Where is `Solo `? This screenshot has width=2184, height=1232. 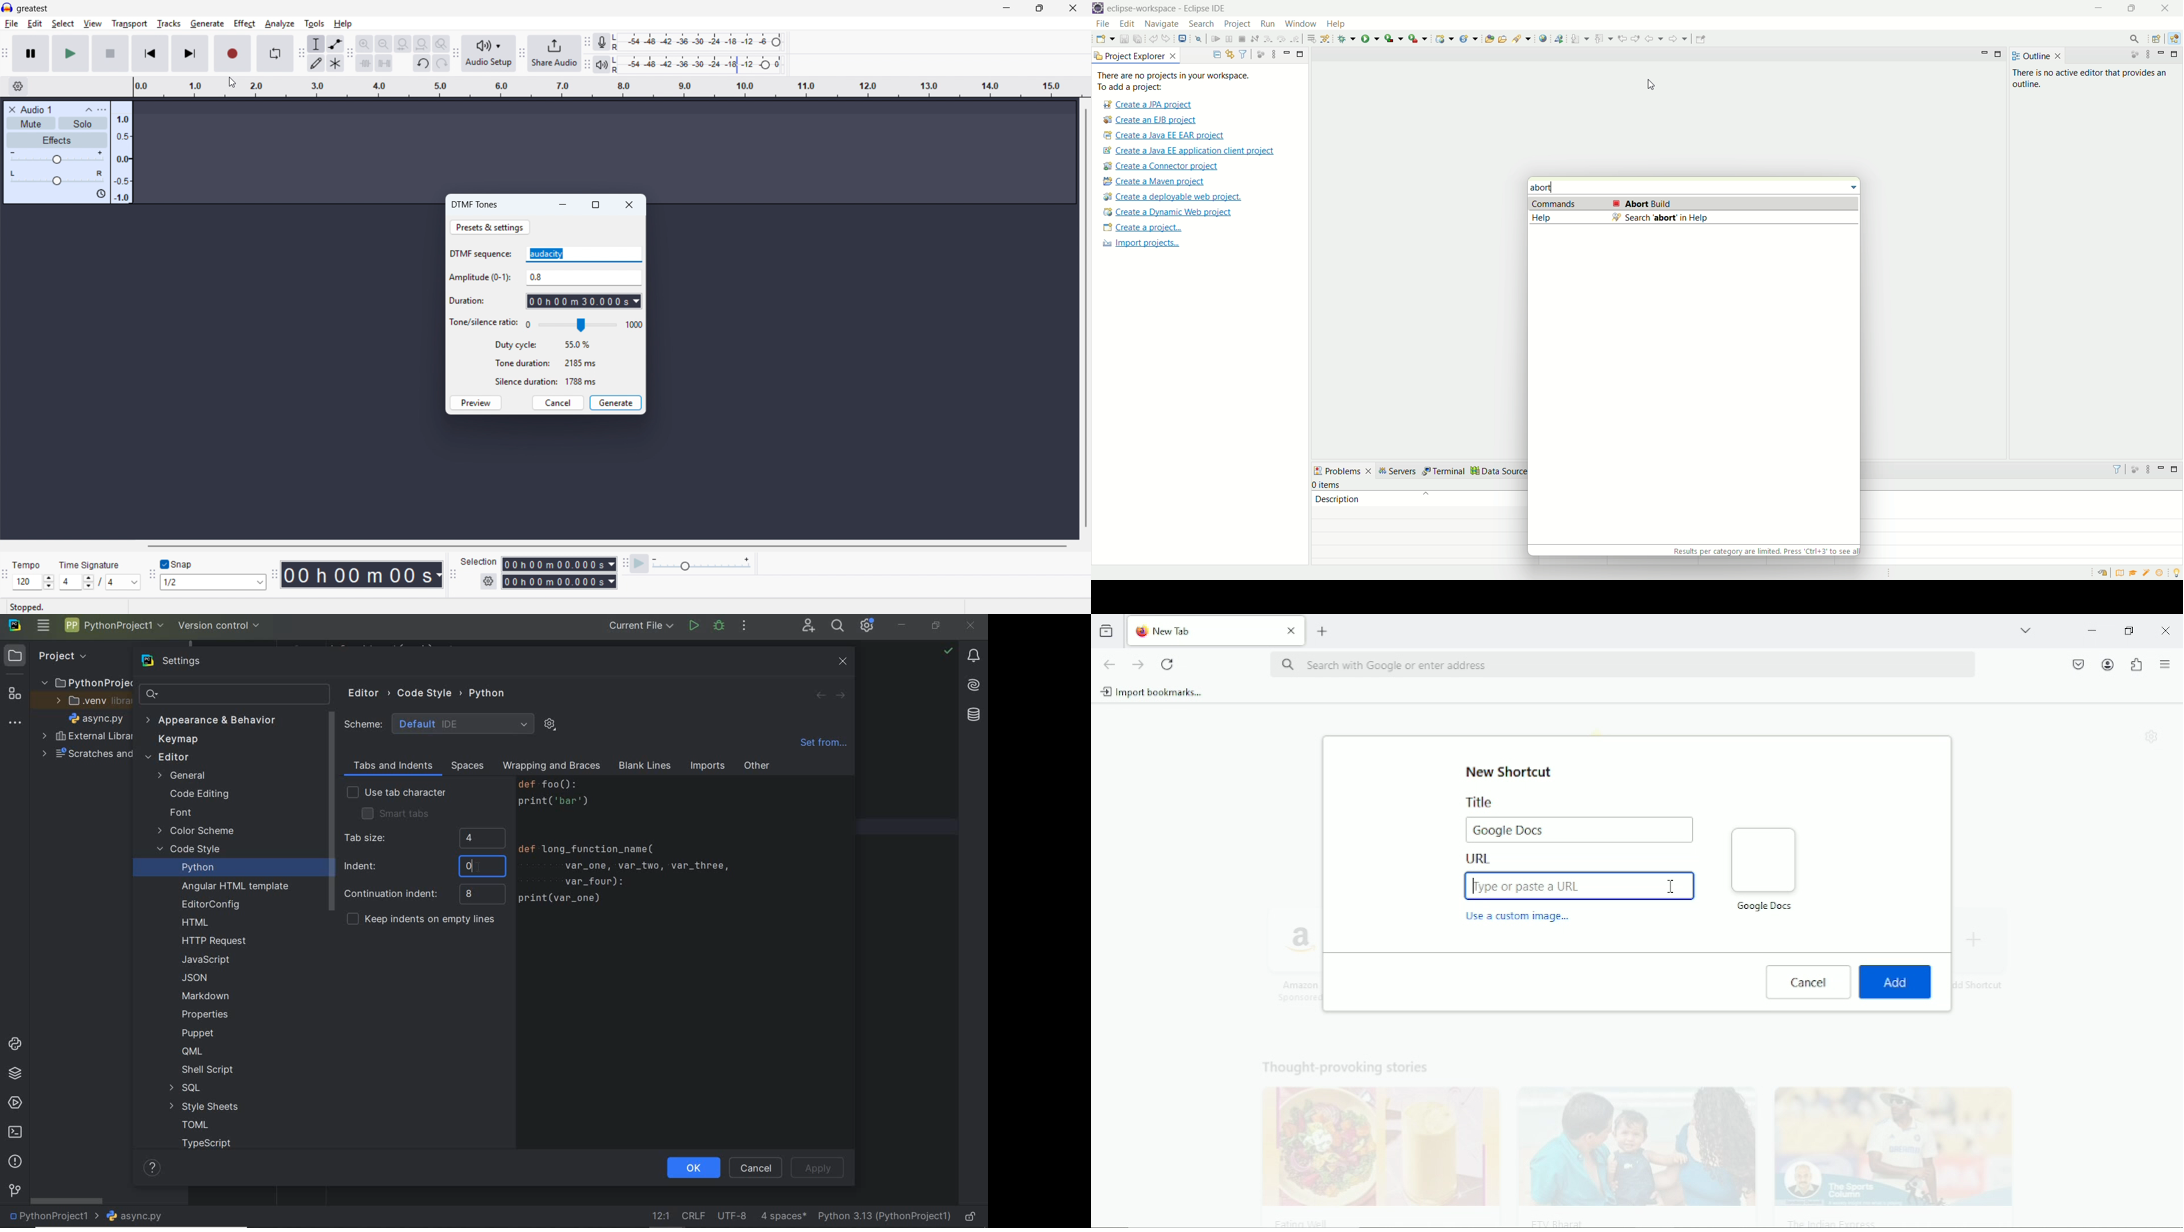
Solo  is located at coordinates (83, 123).